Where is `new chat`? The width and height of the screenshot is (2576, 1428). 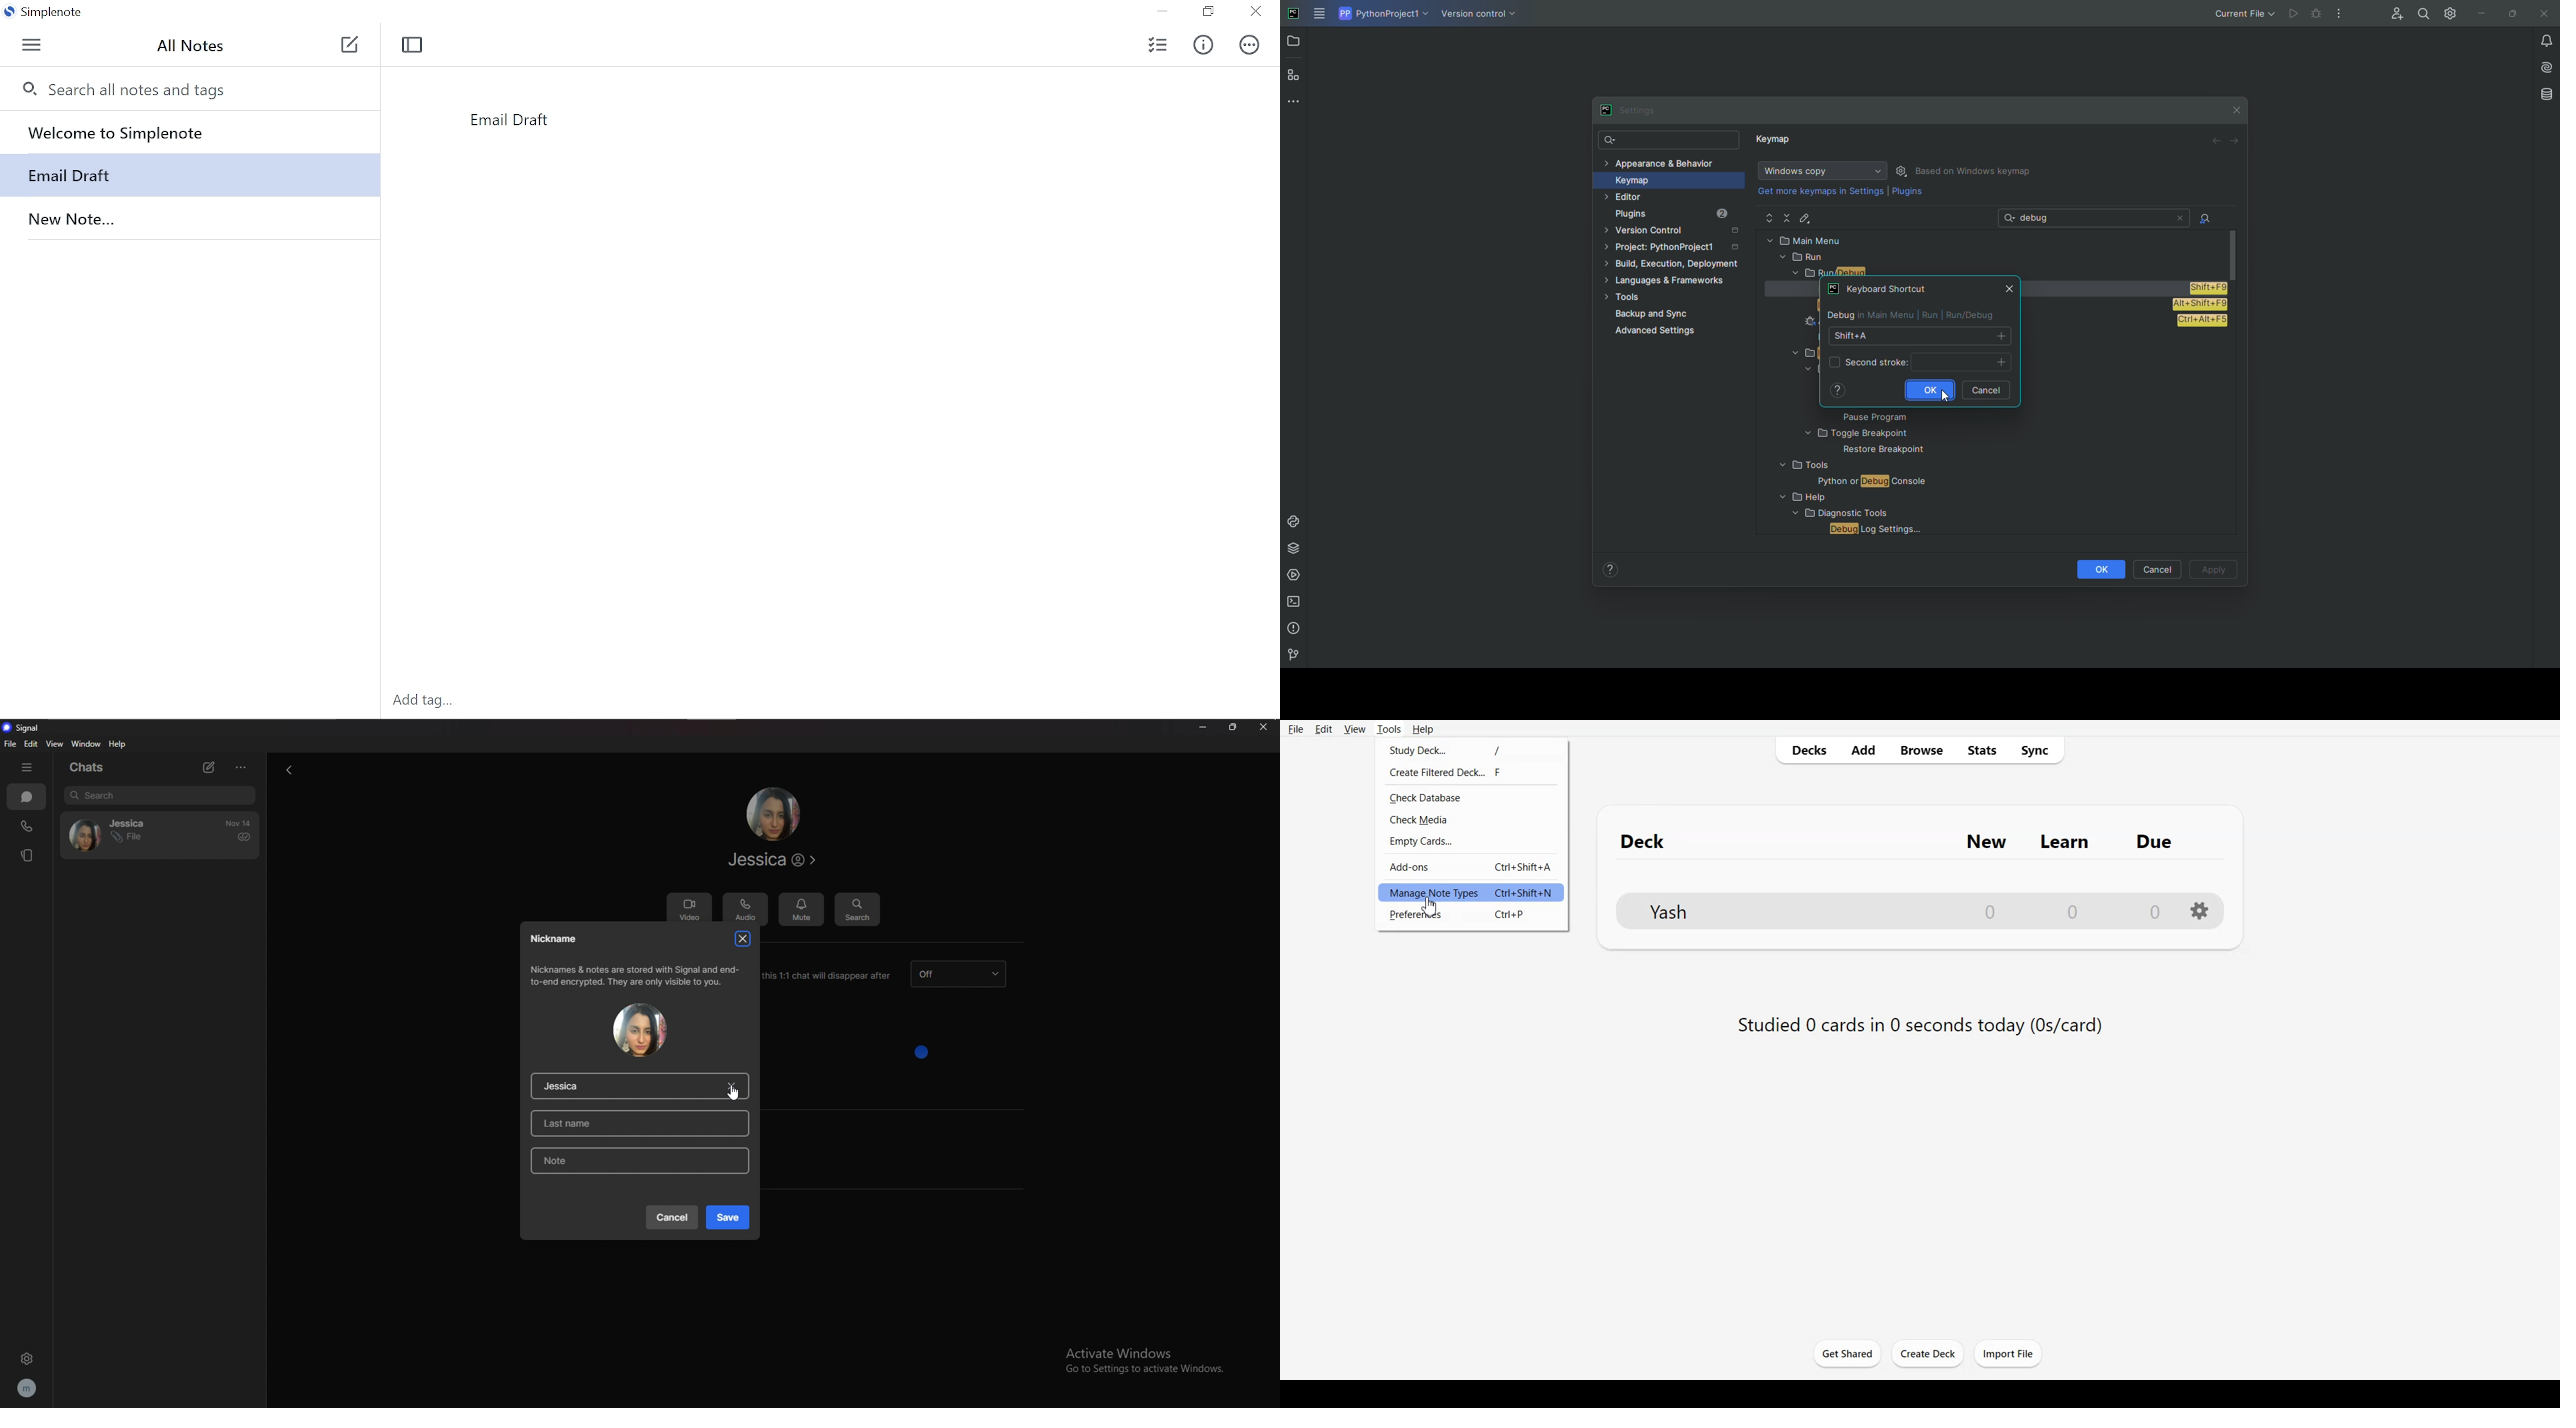 new chat is located at coordinates (207, 767).